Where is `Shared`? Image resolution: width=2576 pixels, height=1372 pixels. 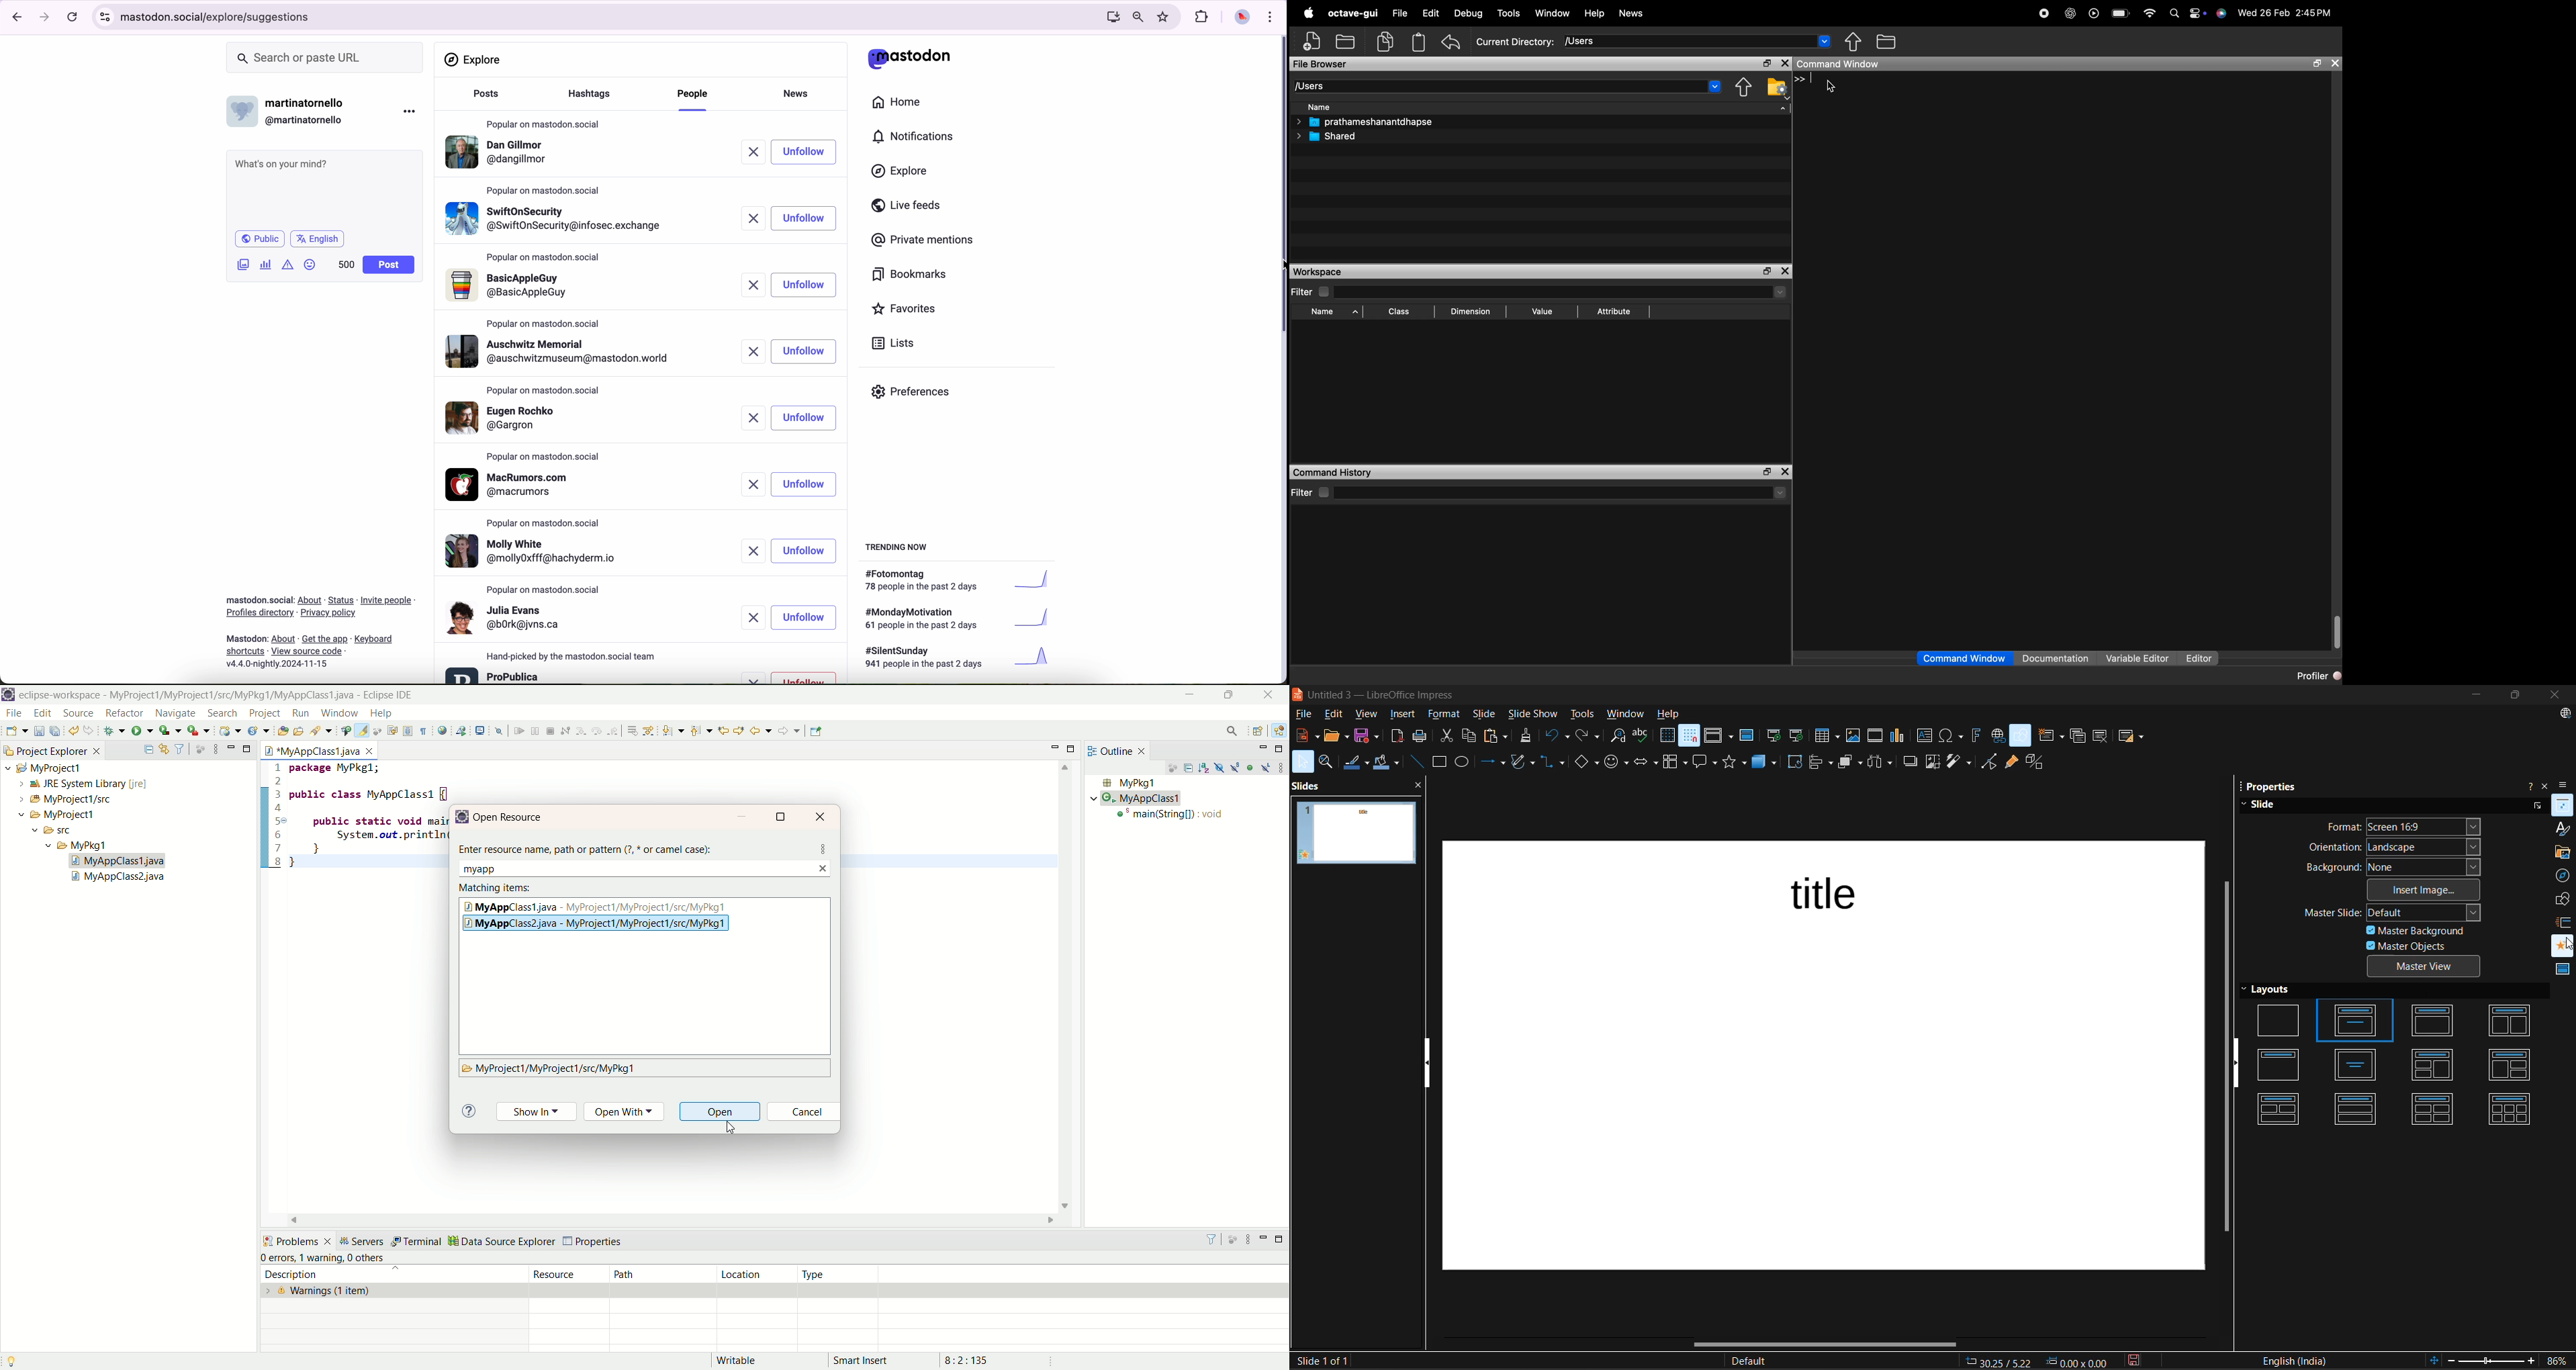
Shared is located at coordinates (1335, 137).